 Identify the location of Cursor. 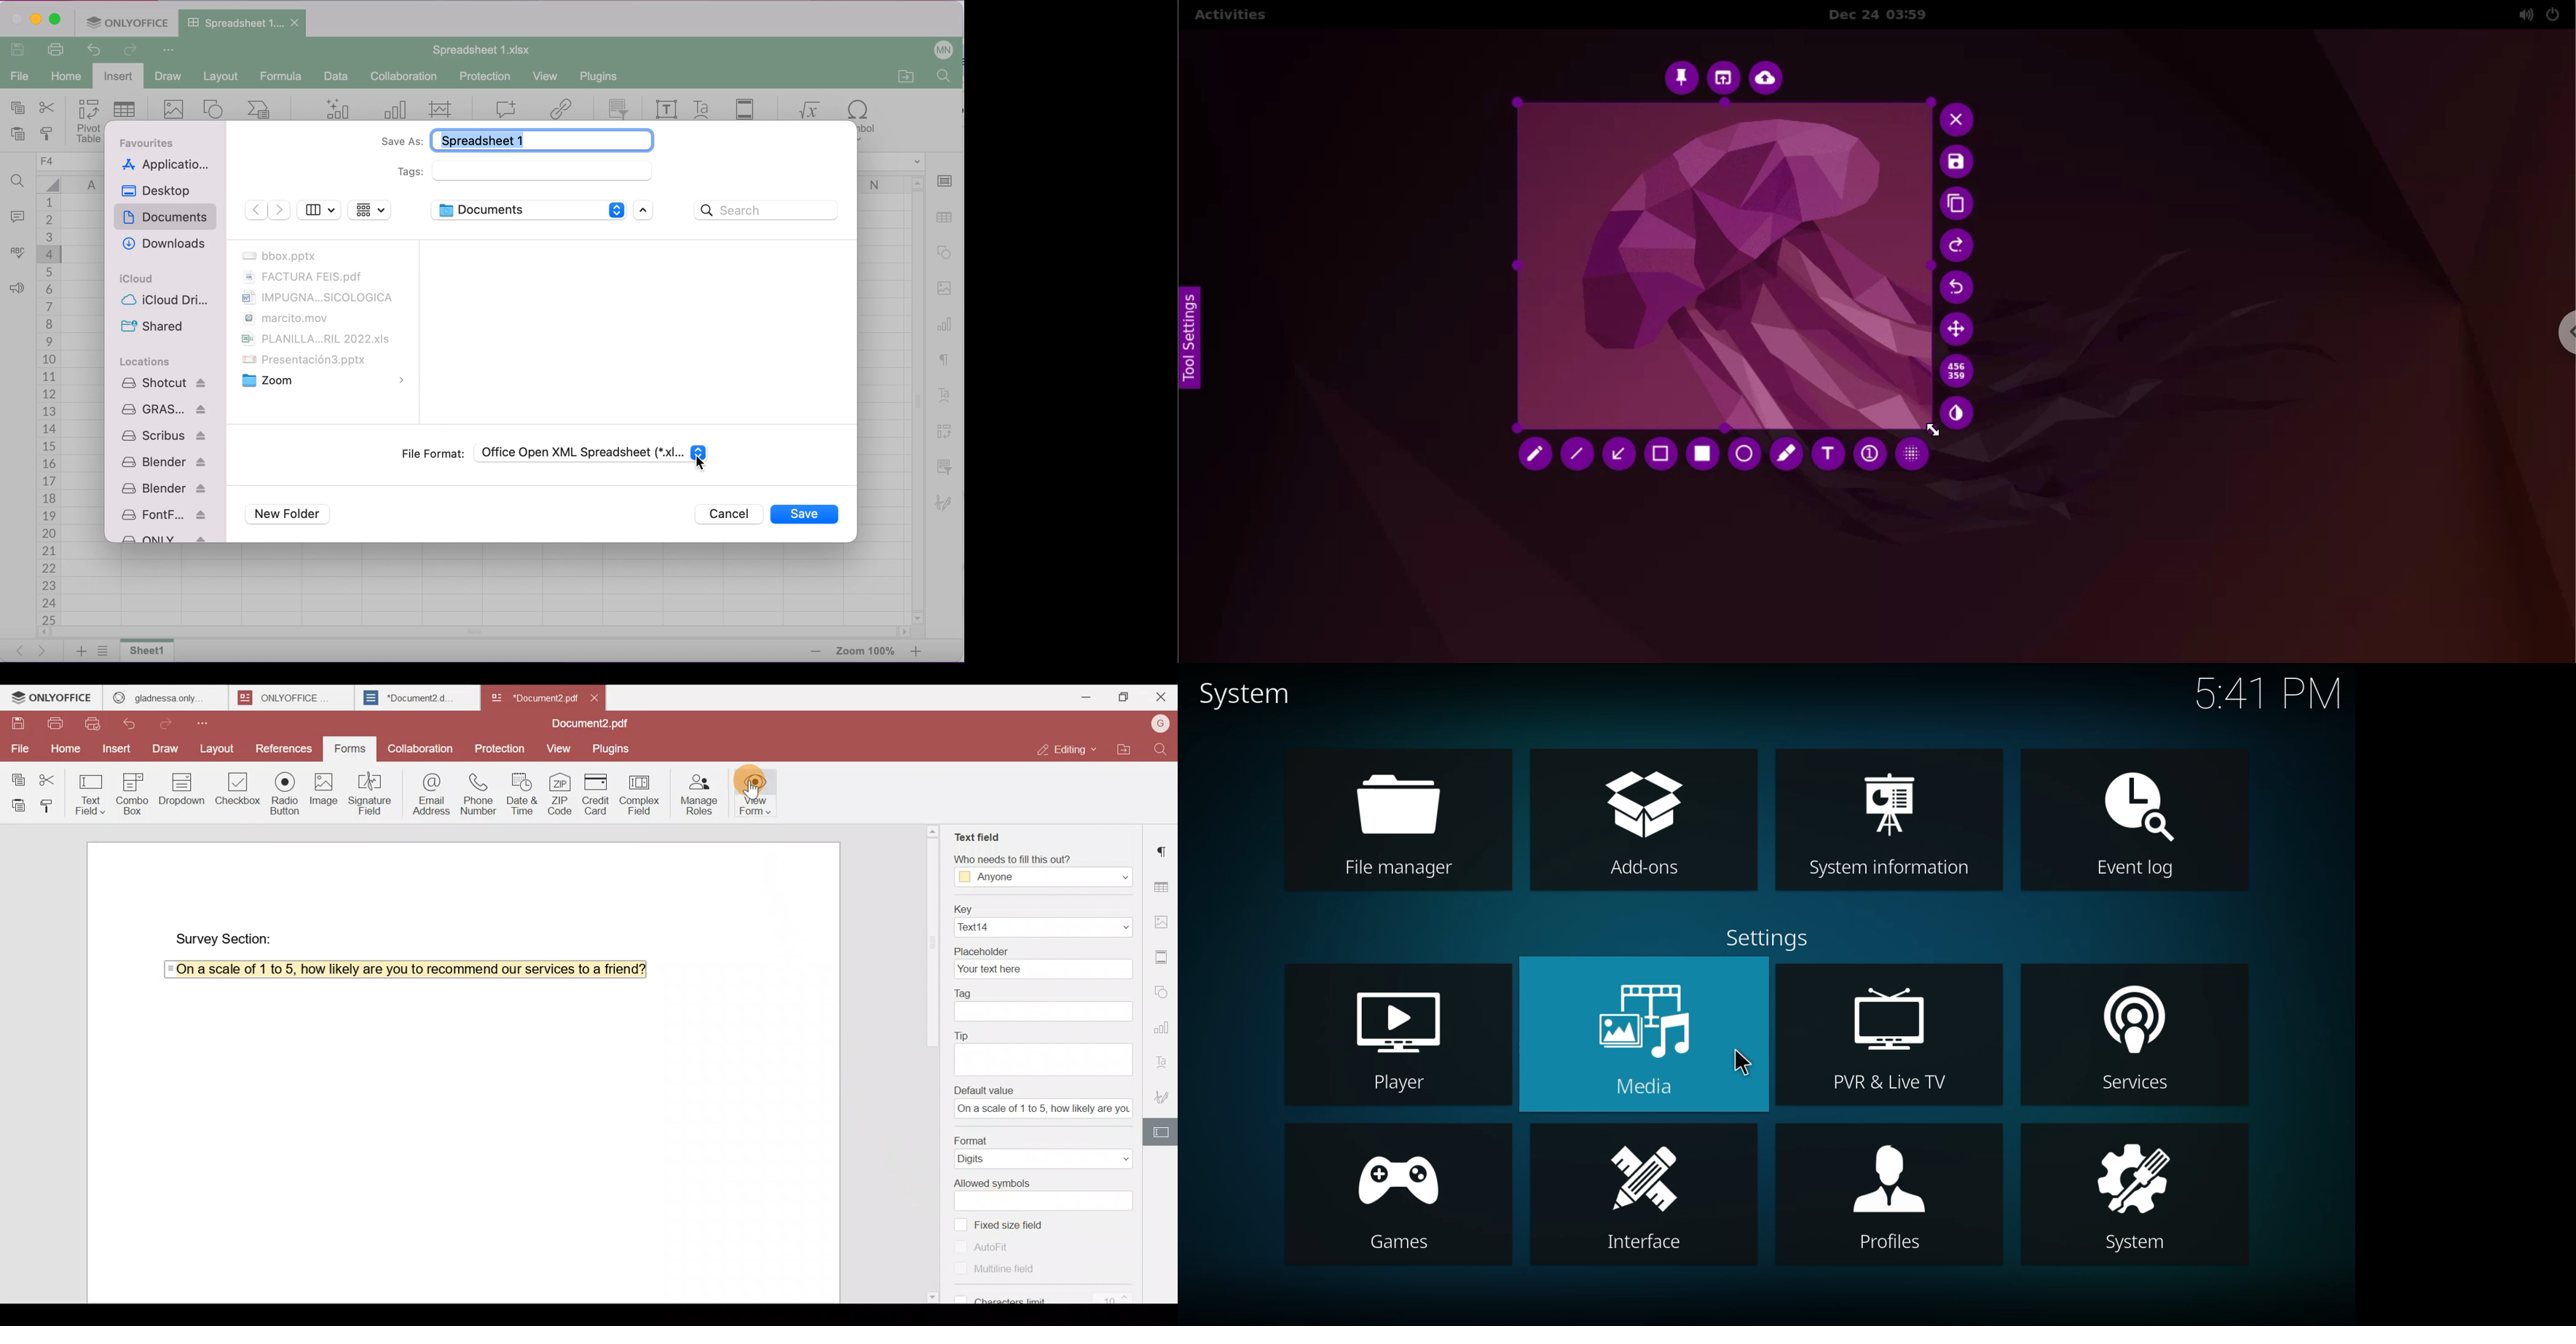
(751, 786).